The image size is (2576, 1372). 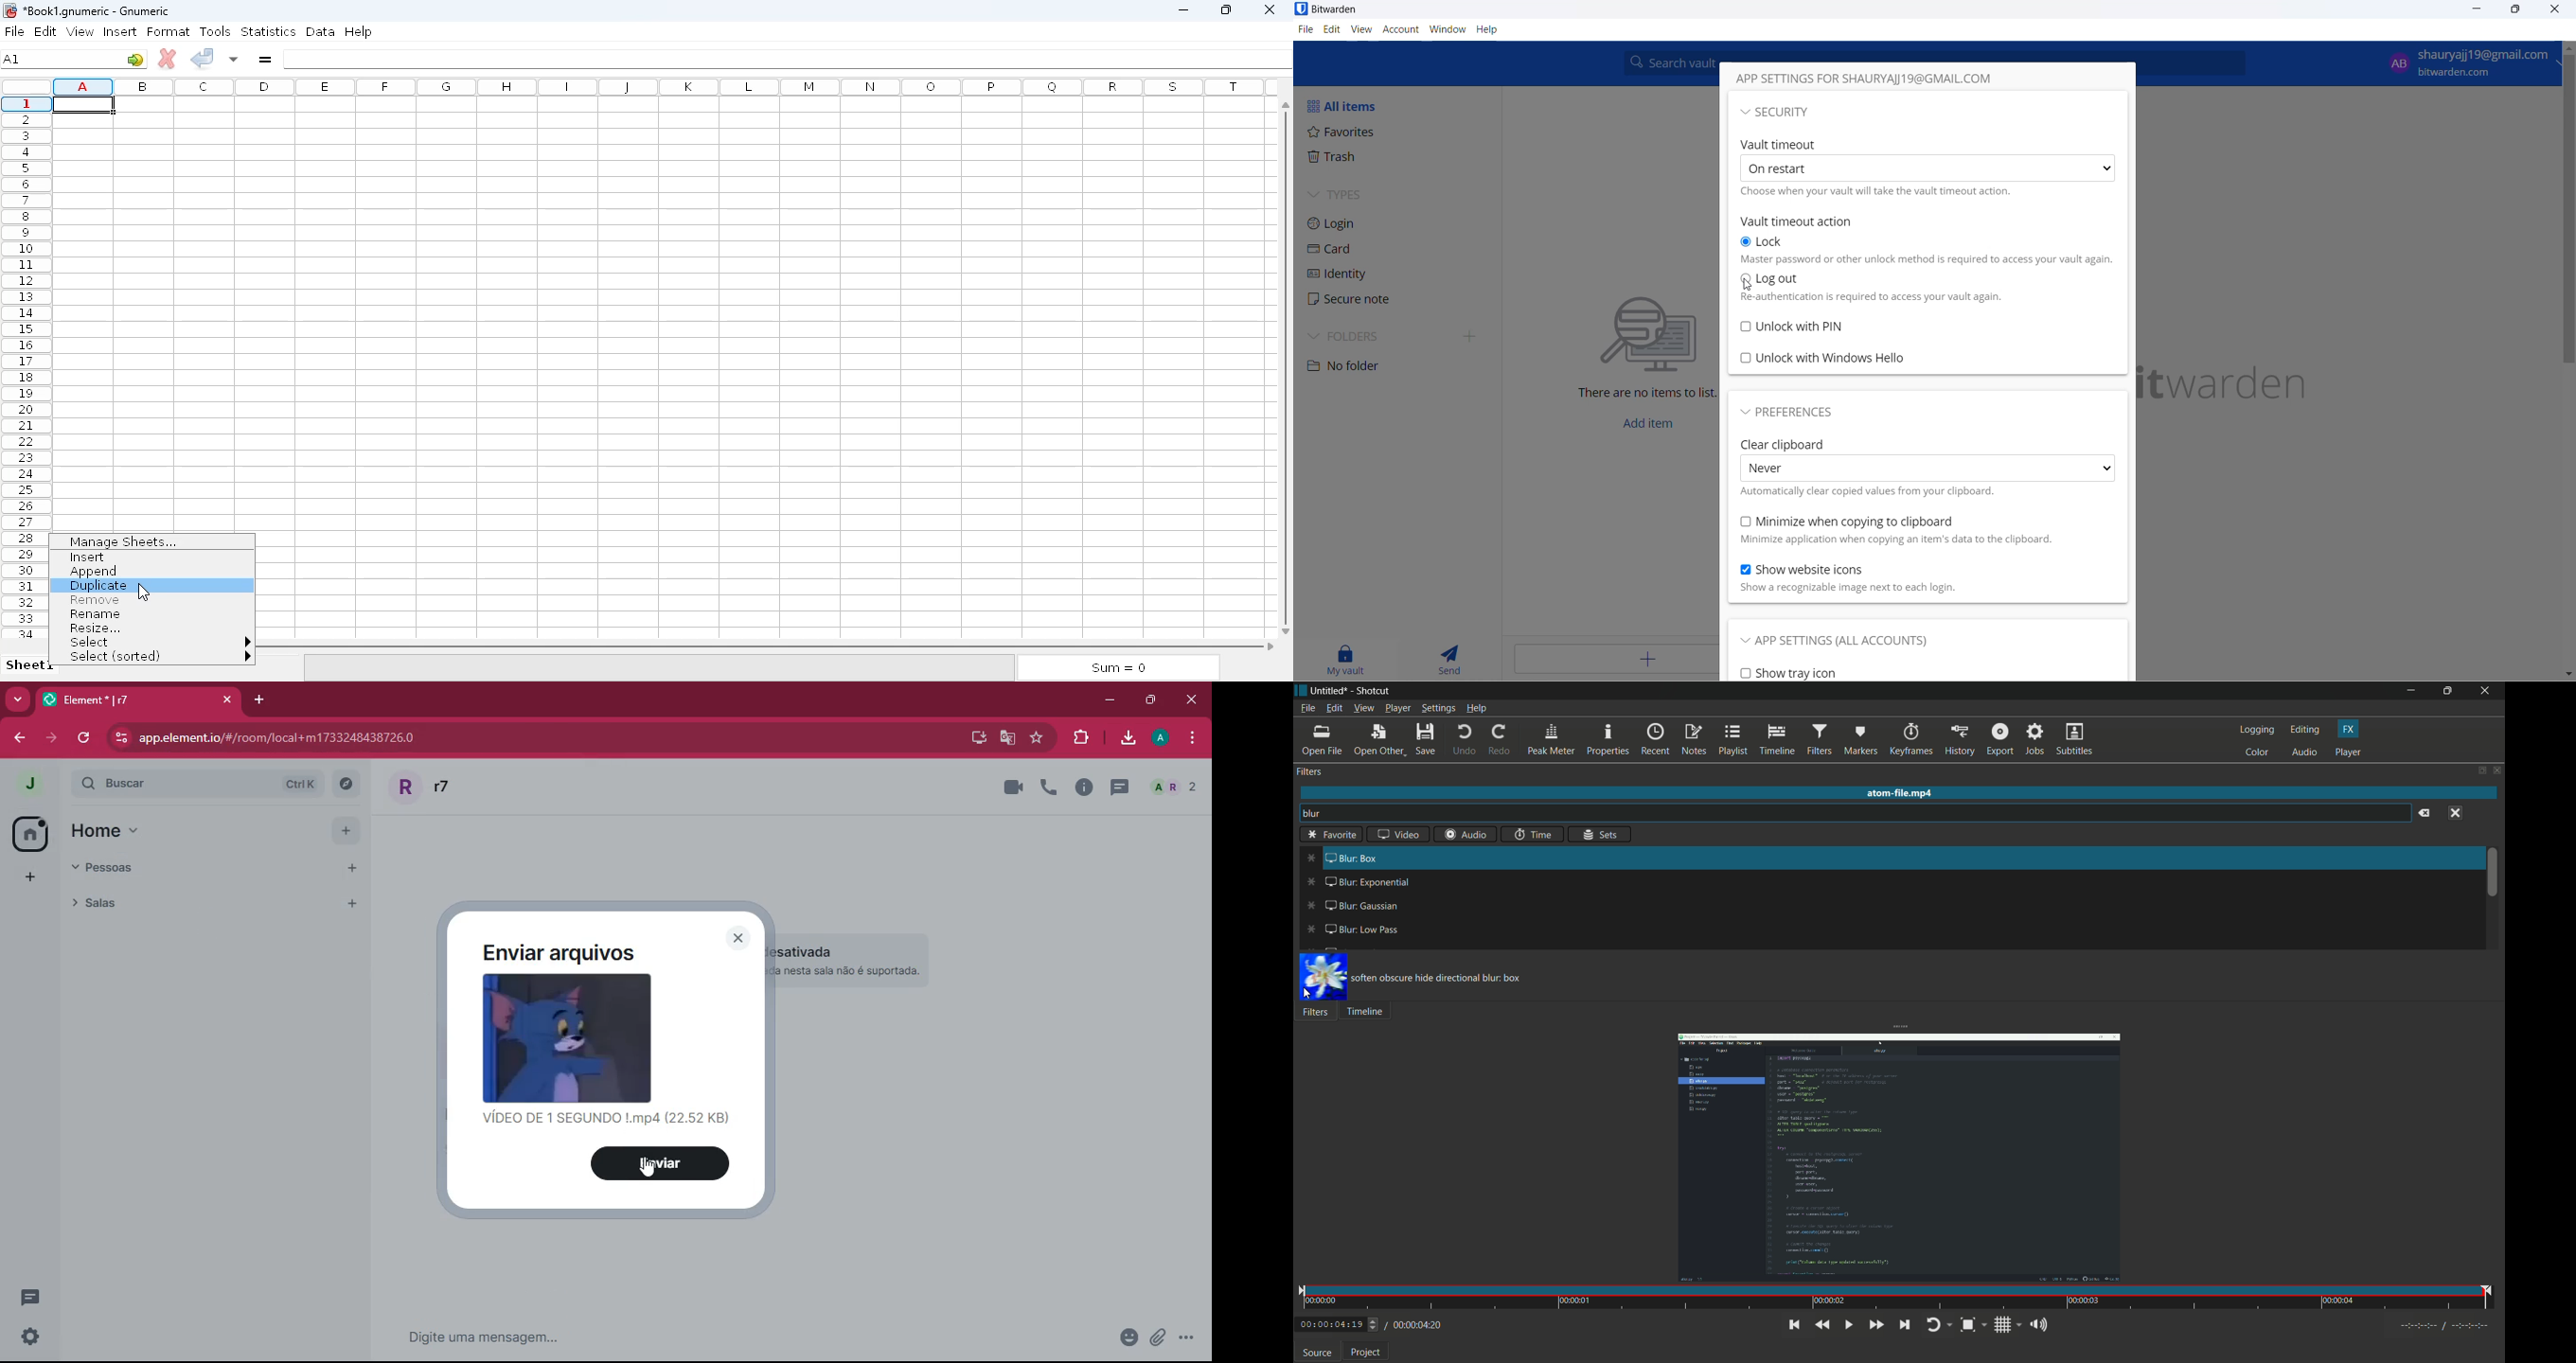 What do you see at coordinates (1928, 468) in the screenshot?
I see `clear clipboard options` at bounding box center [1928, 468].